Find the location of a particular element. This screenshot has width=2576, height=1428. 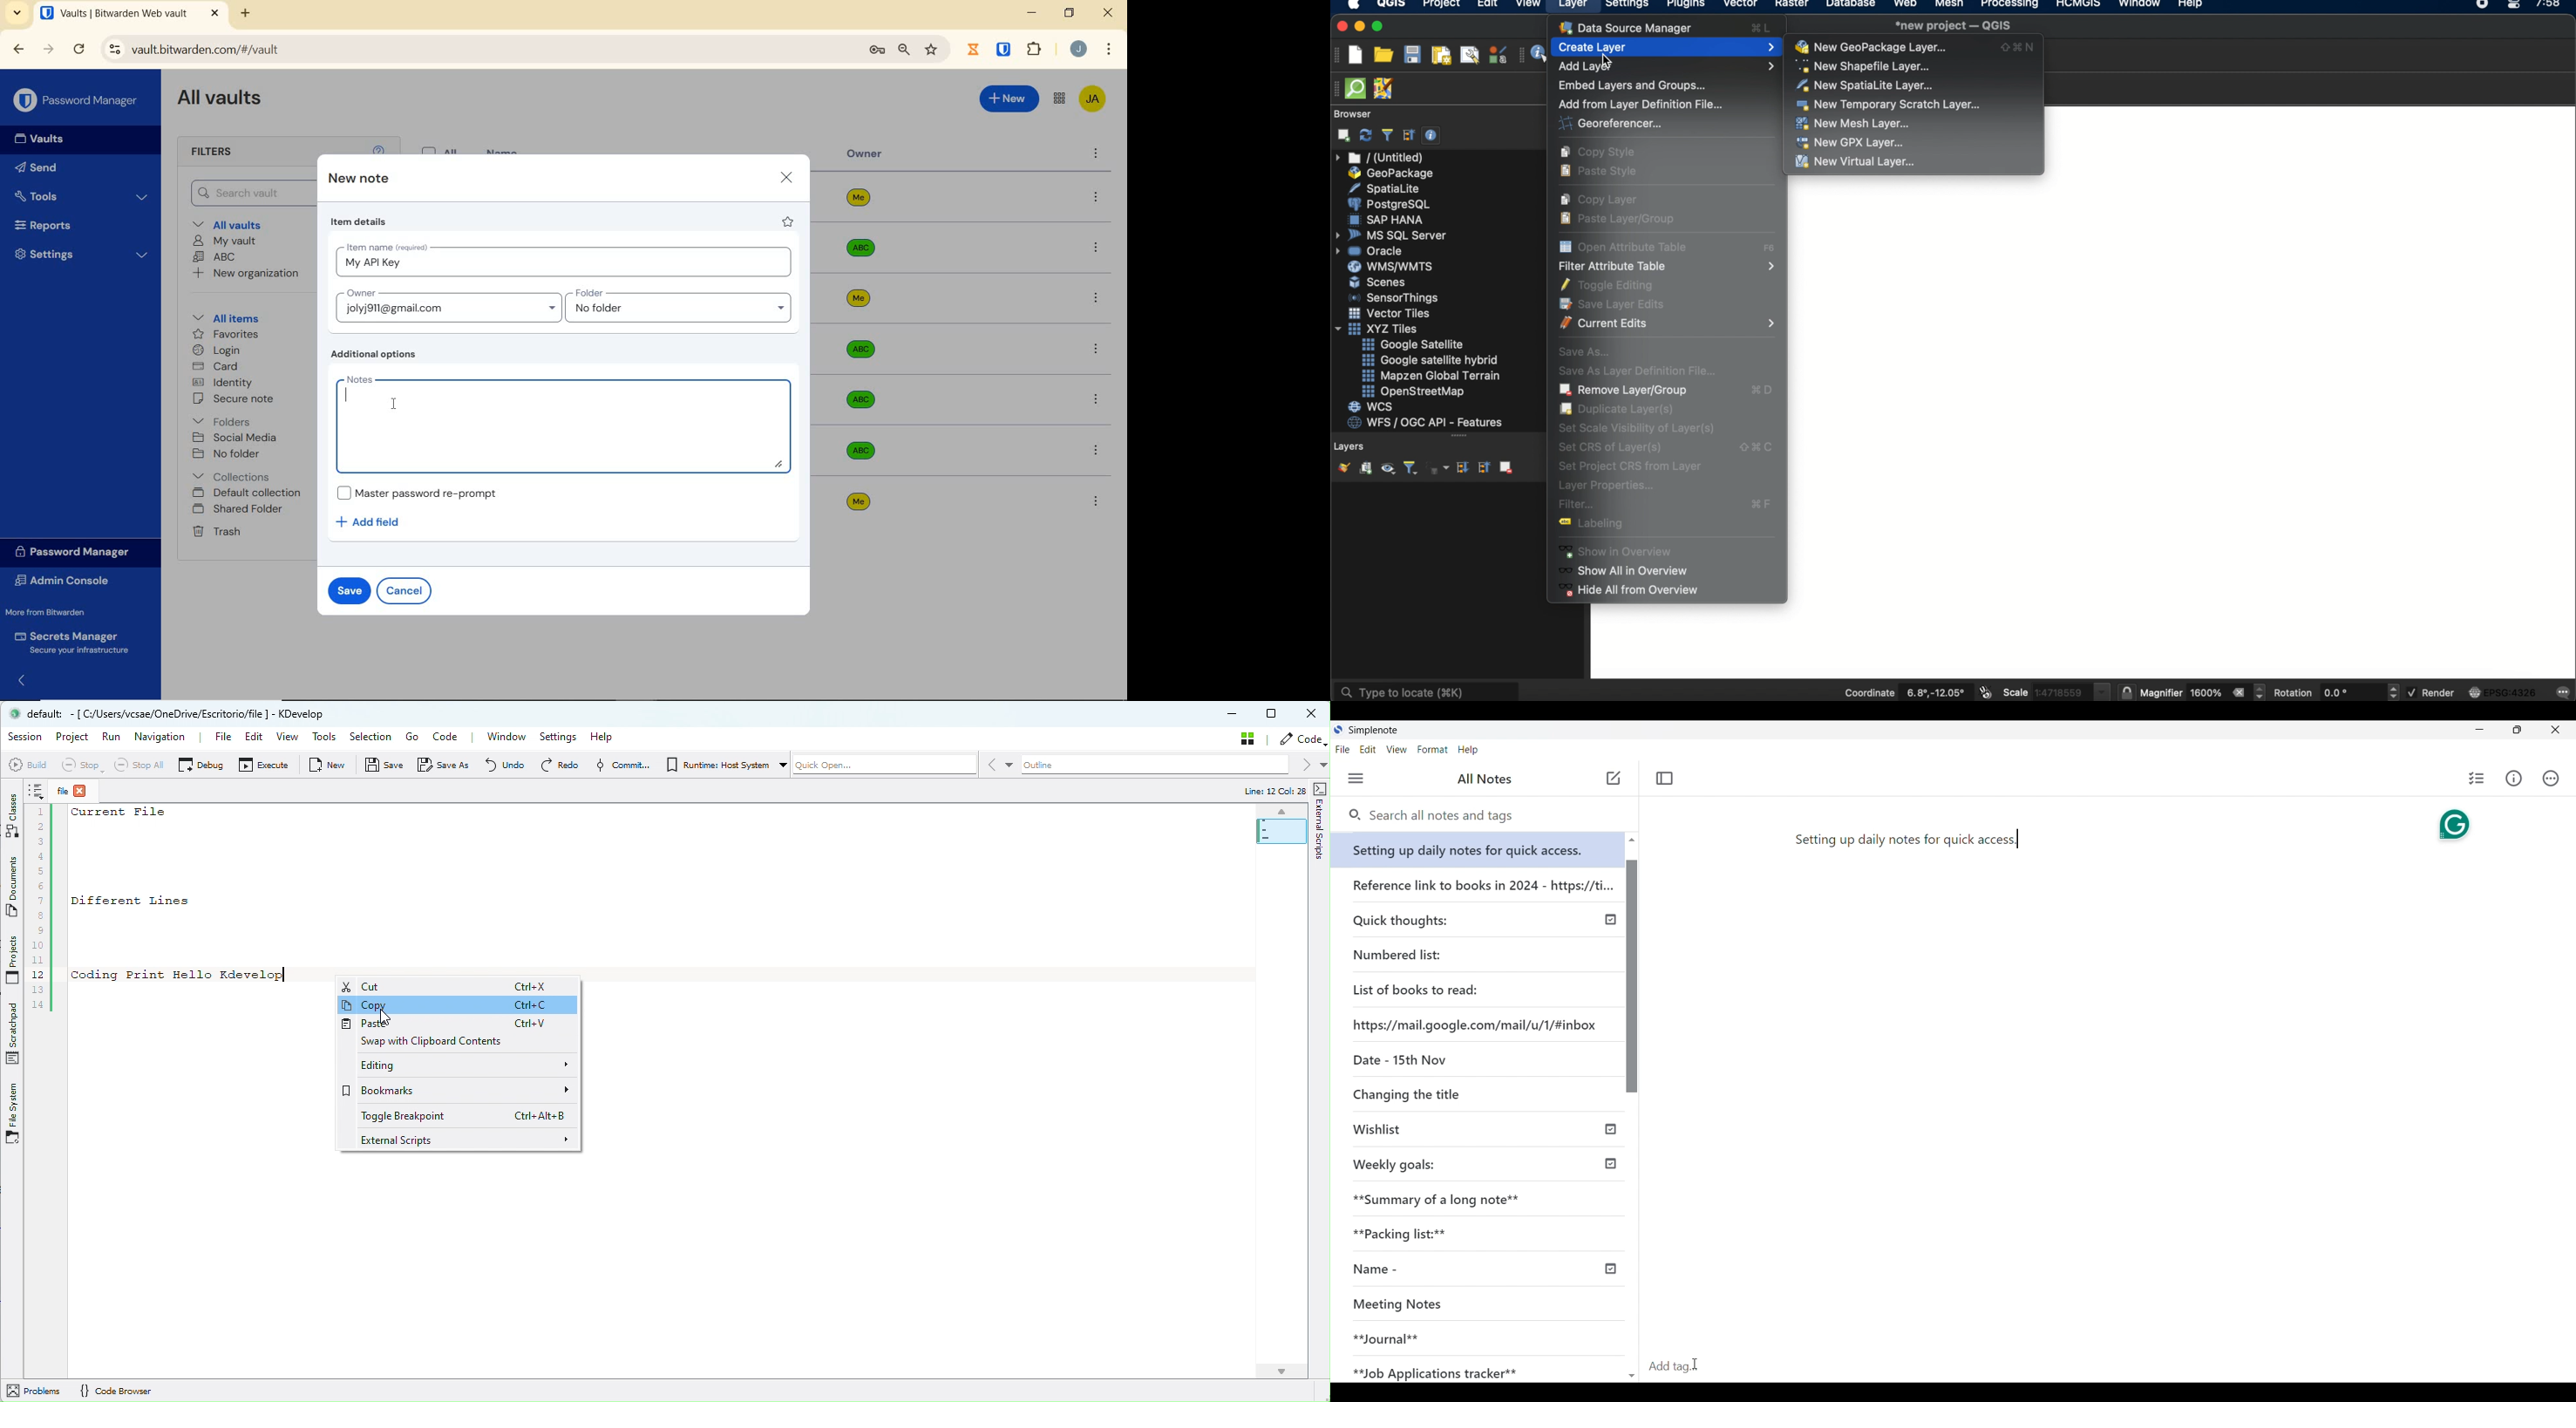

zoom is located at coordinates (903, 50).